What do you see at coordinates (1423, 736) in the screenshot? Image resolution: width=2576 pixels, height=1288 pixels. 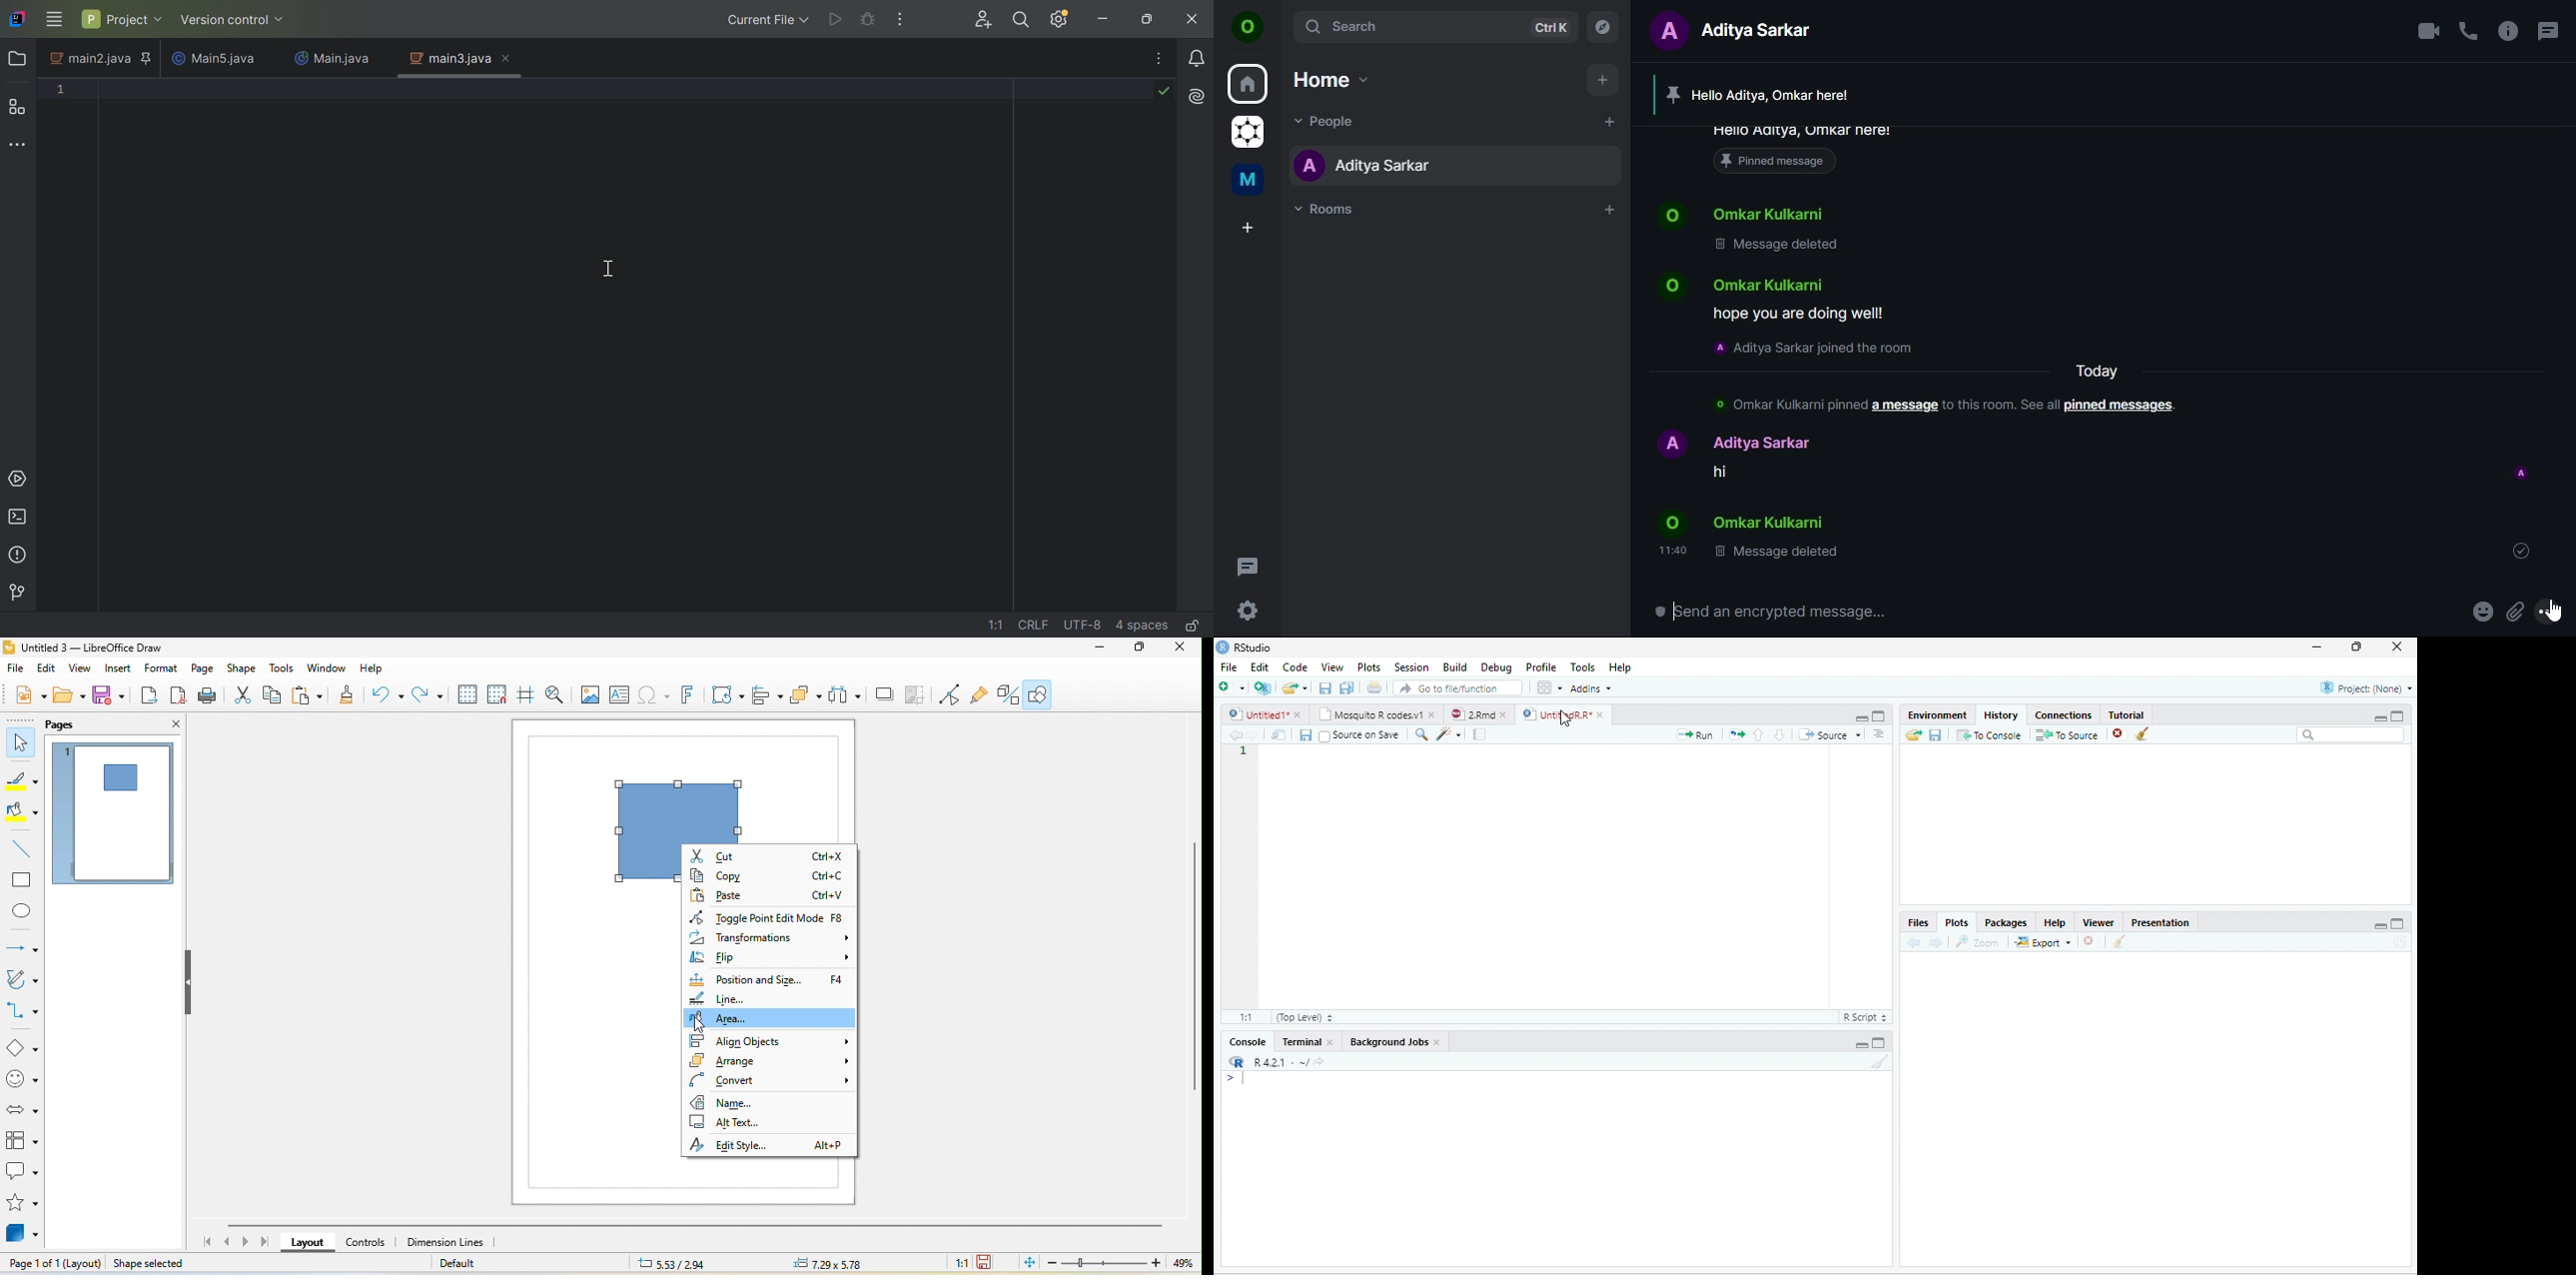 I see `Find/Replace` at bounding box center [1423, 736].